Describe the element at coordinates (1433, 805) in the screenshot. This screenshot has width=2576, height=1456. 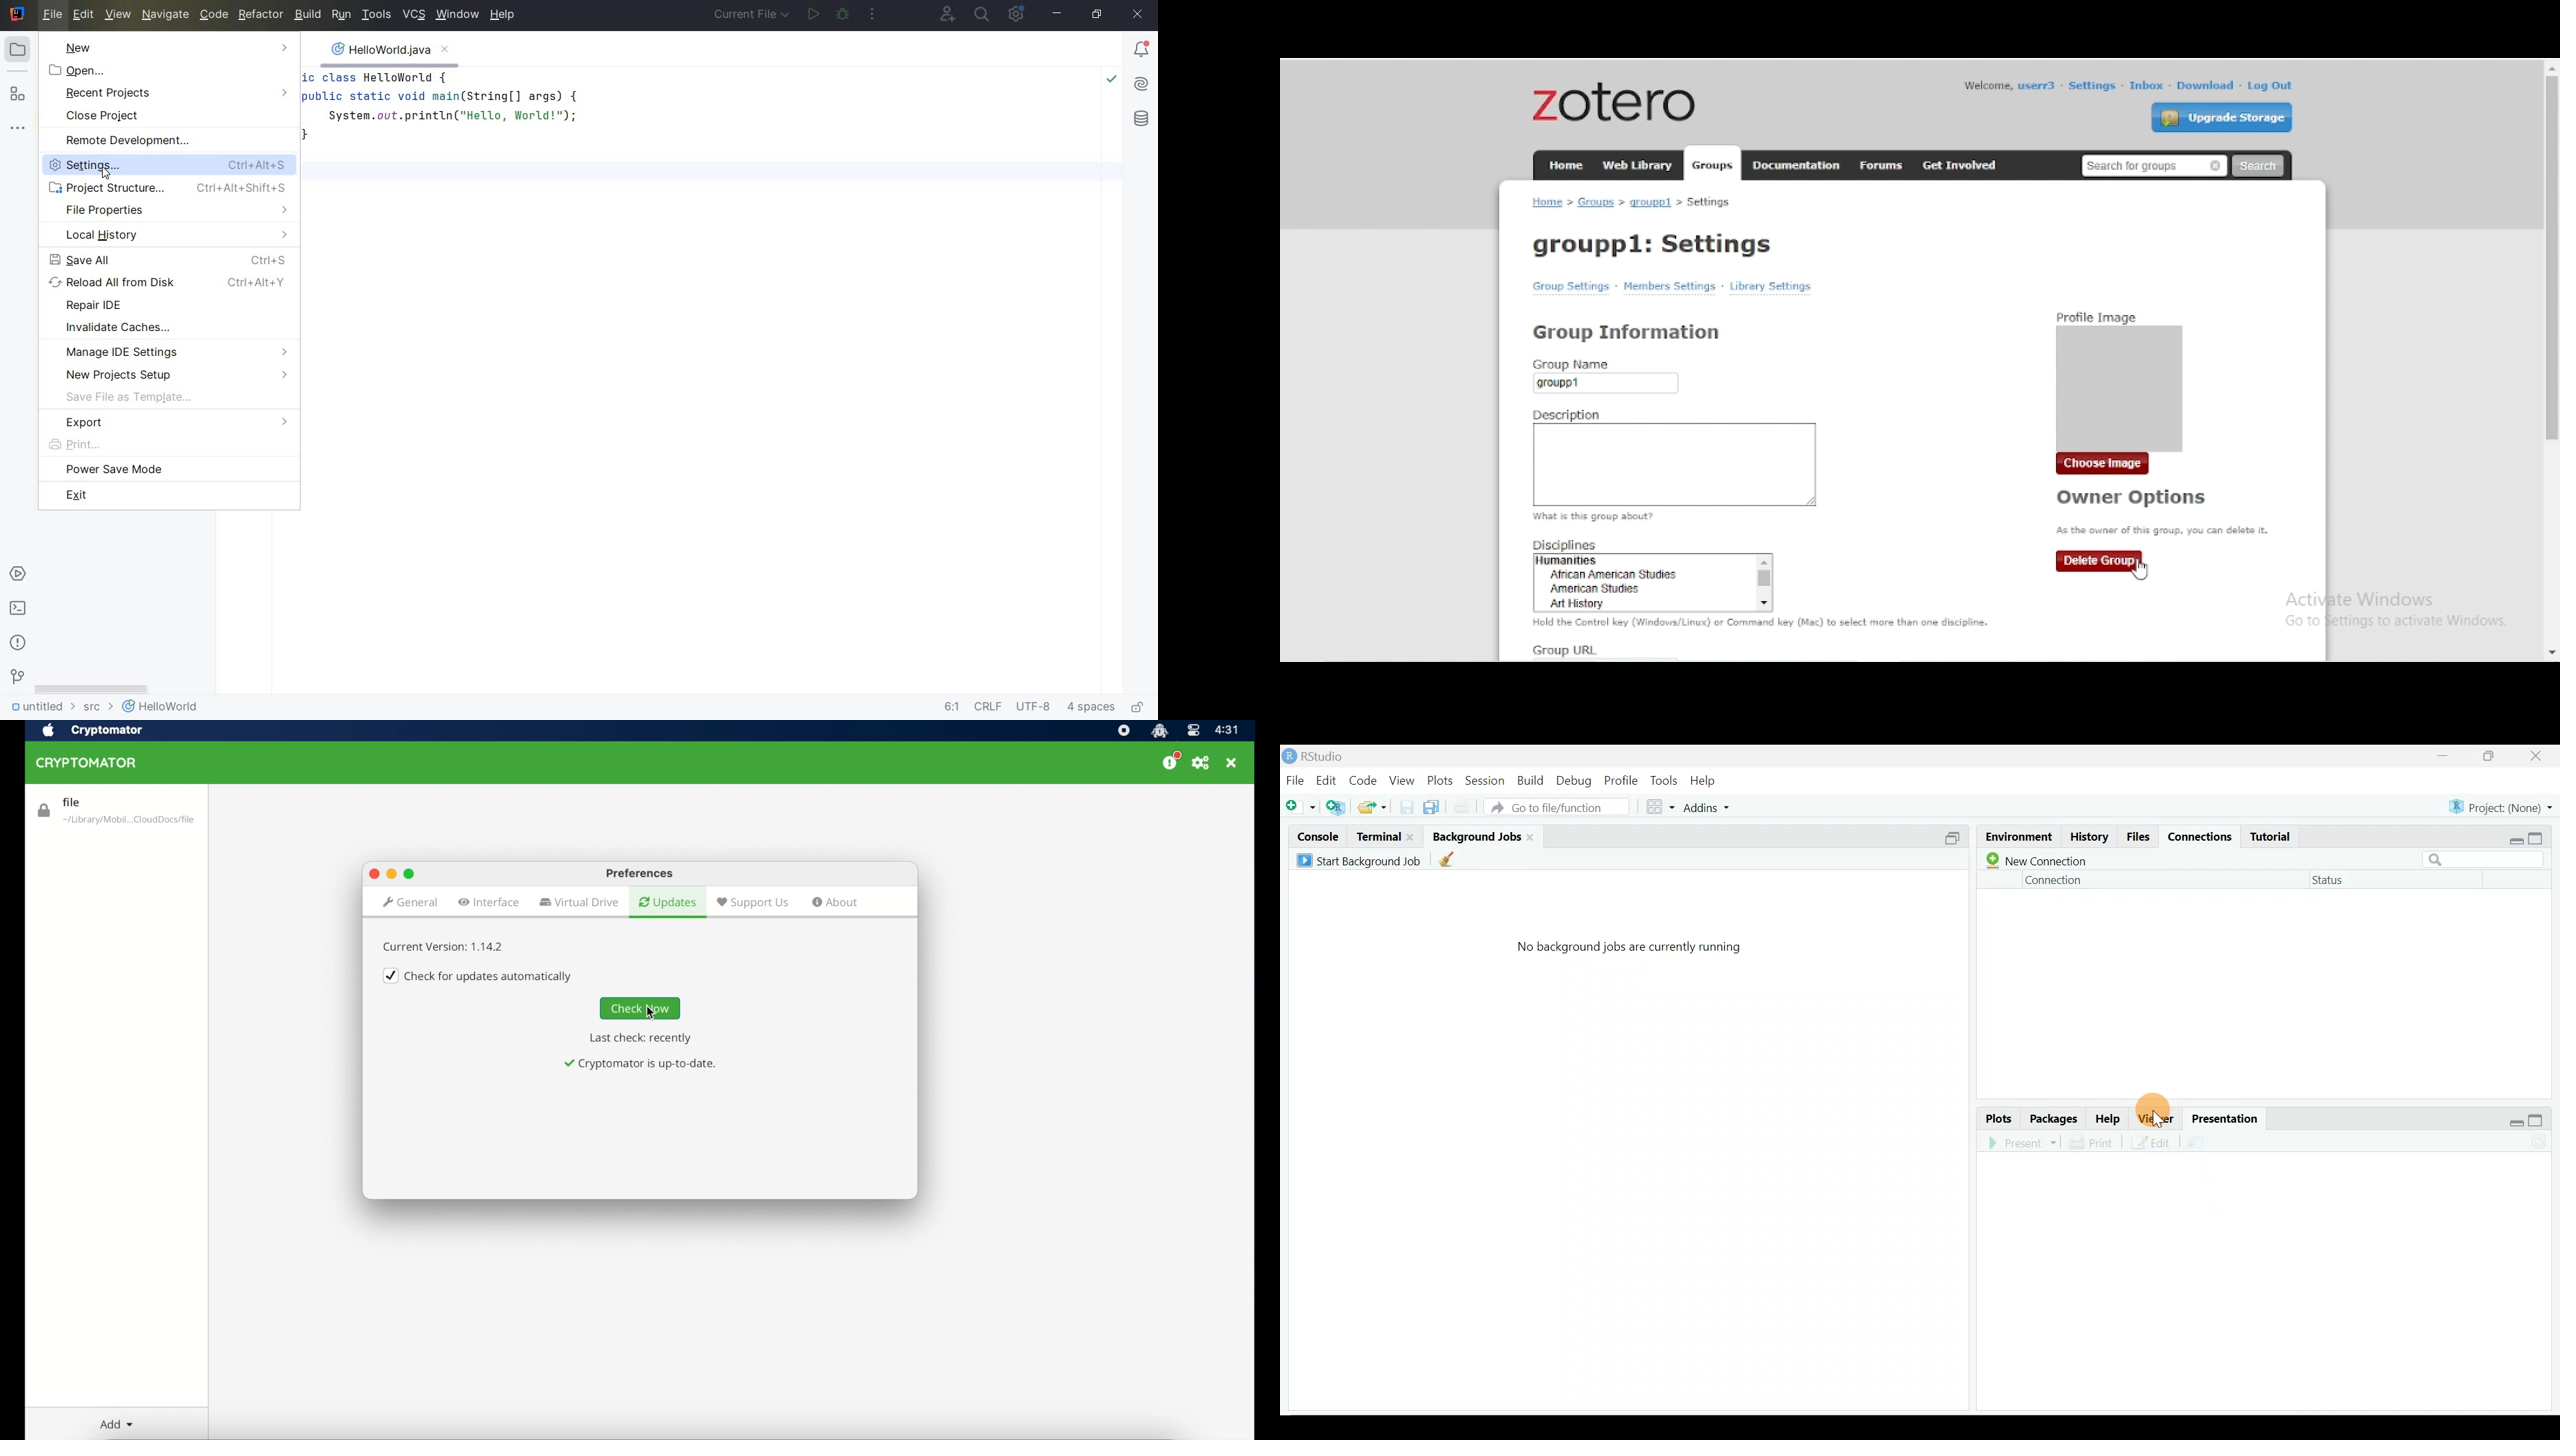
I see `Save all open documents` at that location.